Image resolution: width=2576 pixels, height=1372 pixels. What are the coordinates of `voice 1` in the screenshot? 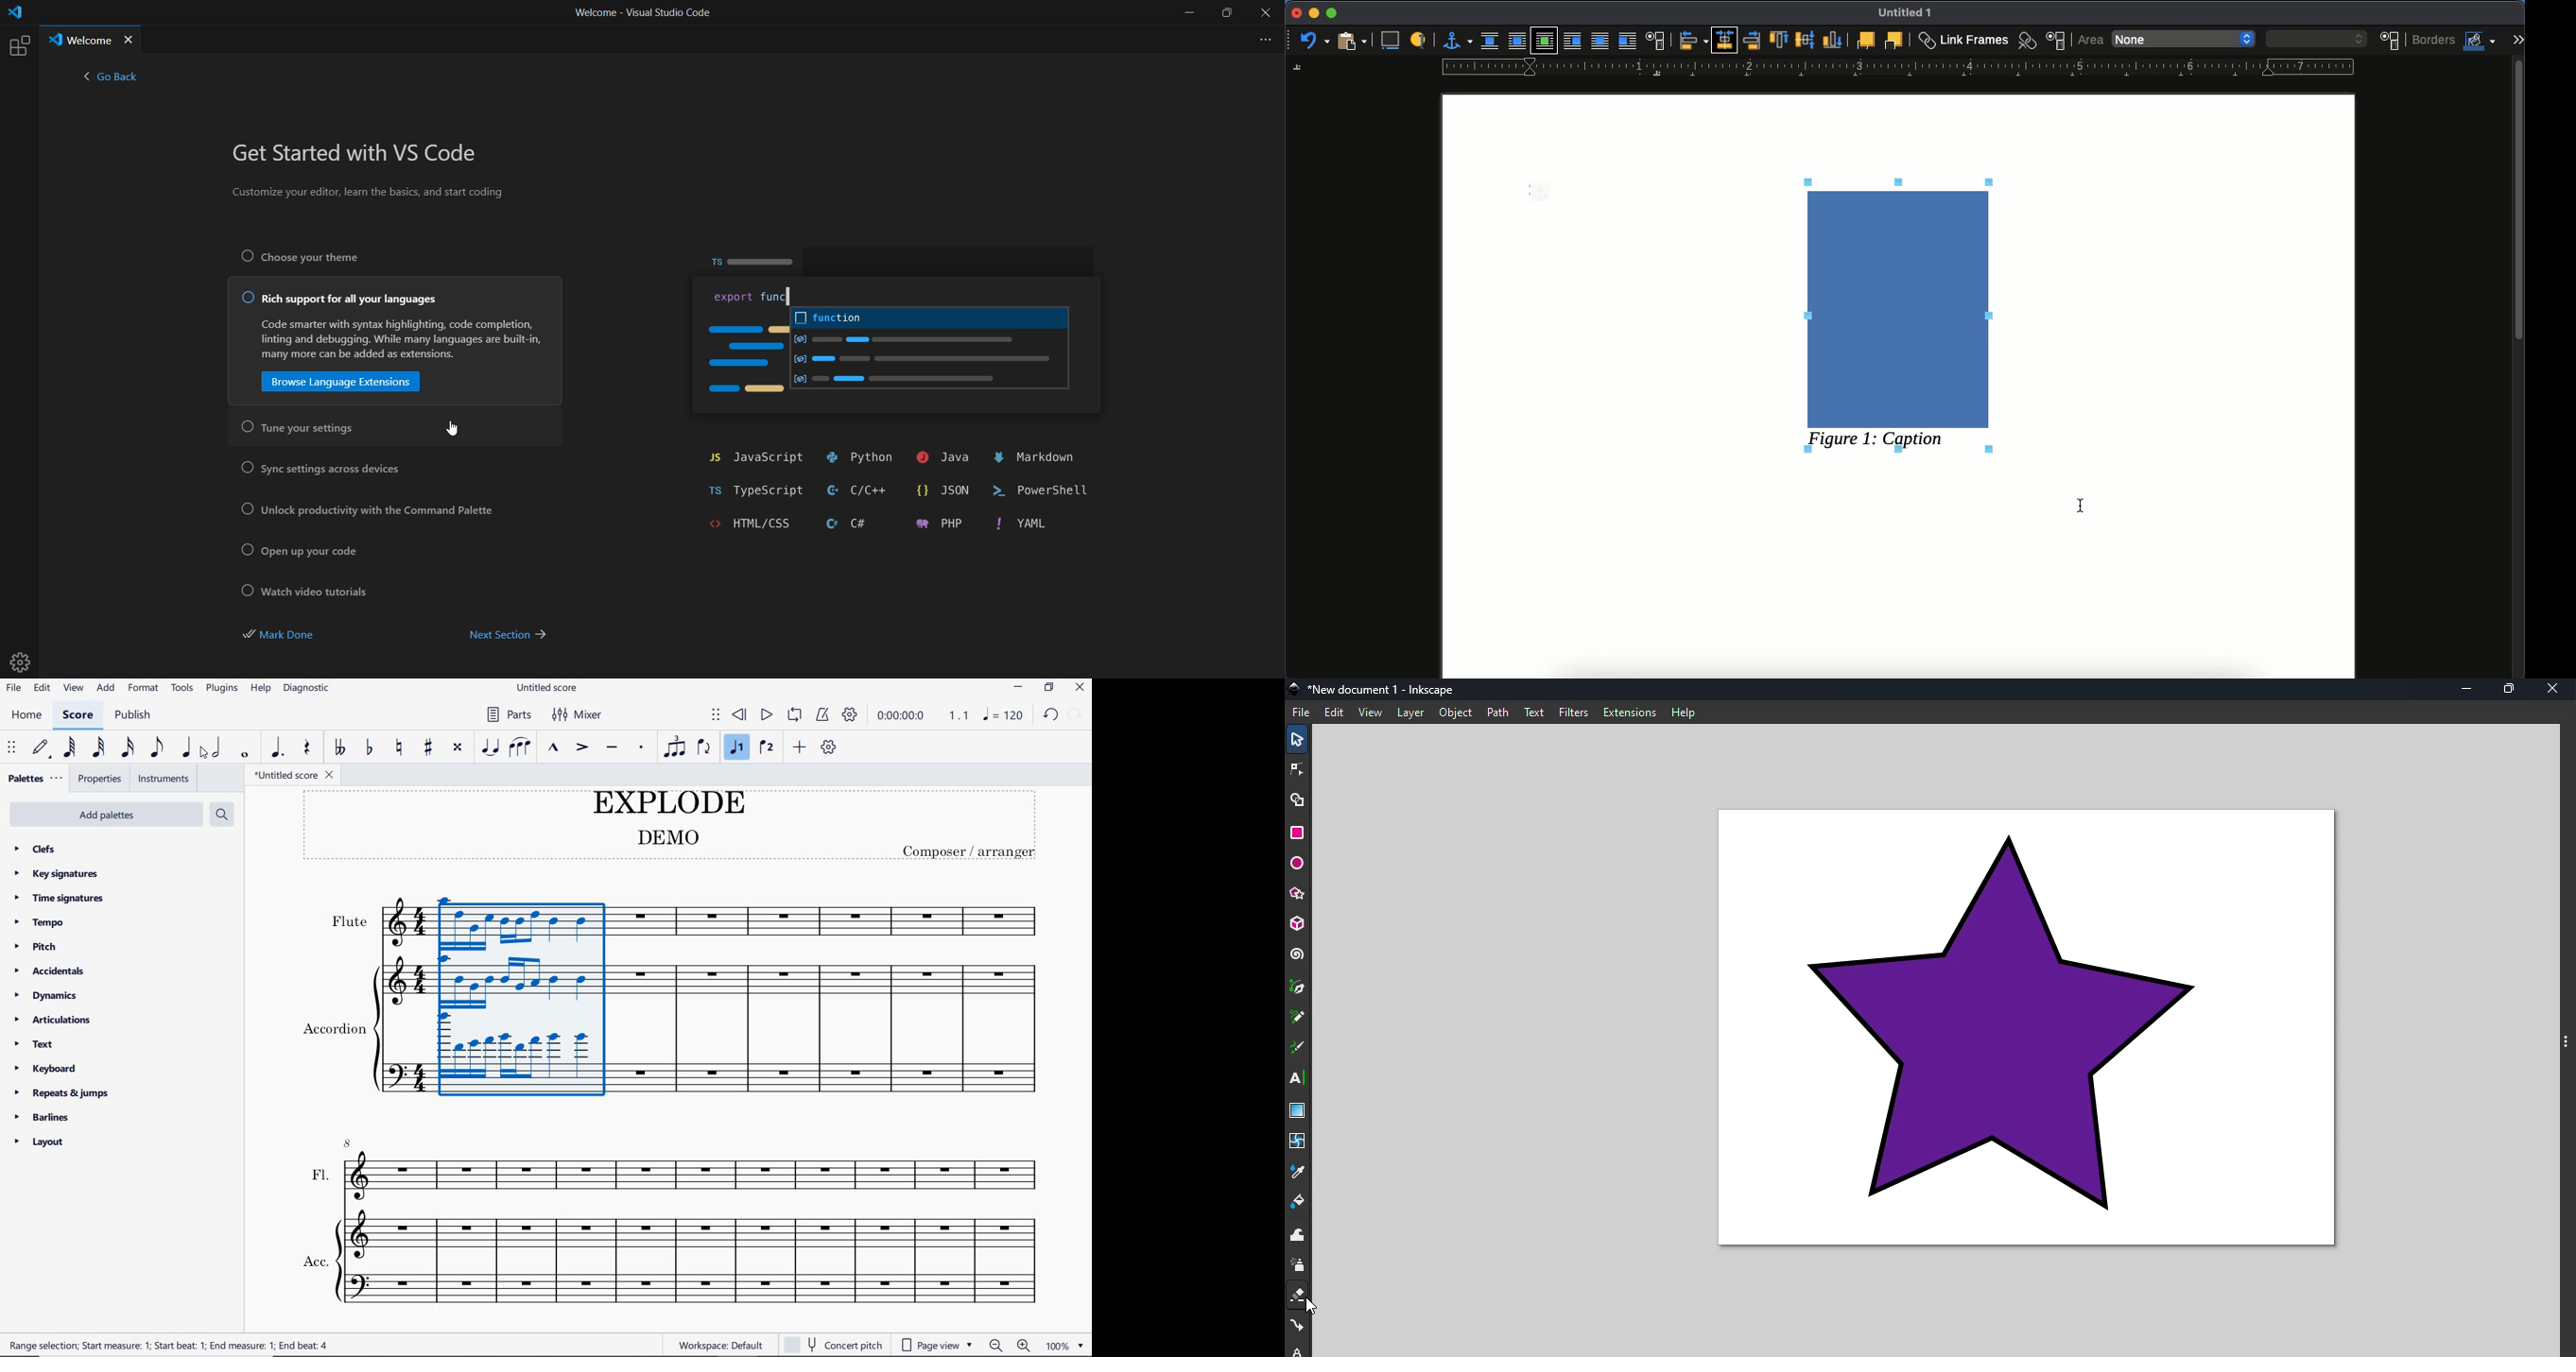 It's located at (737, 748).